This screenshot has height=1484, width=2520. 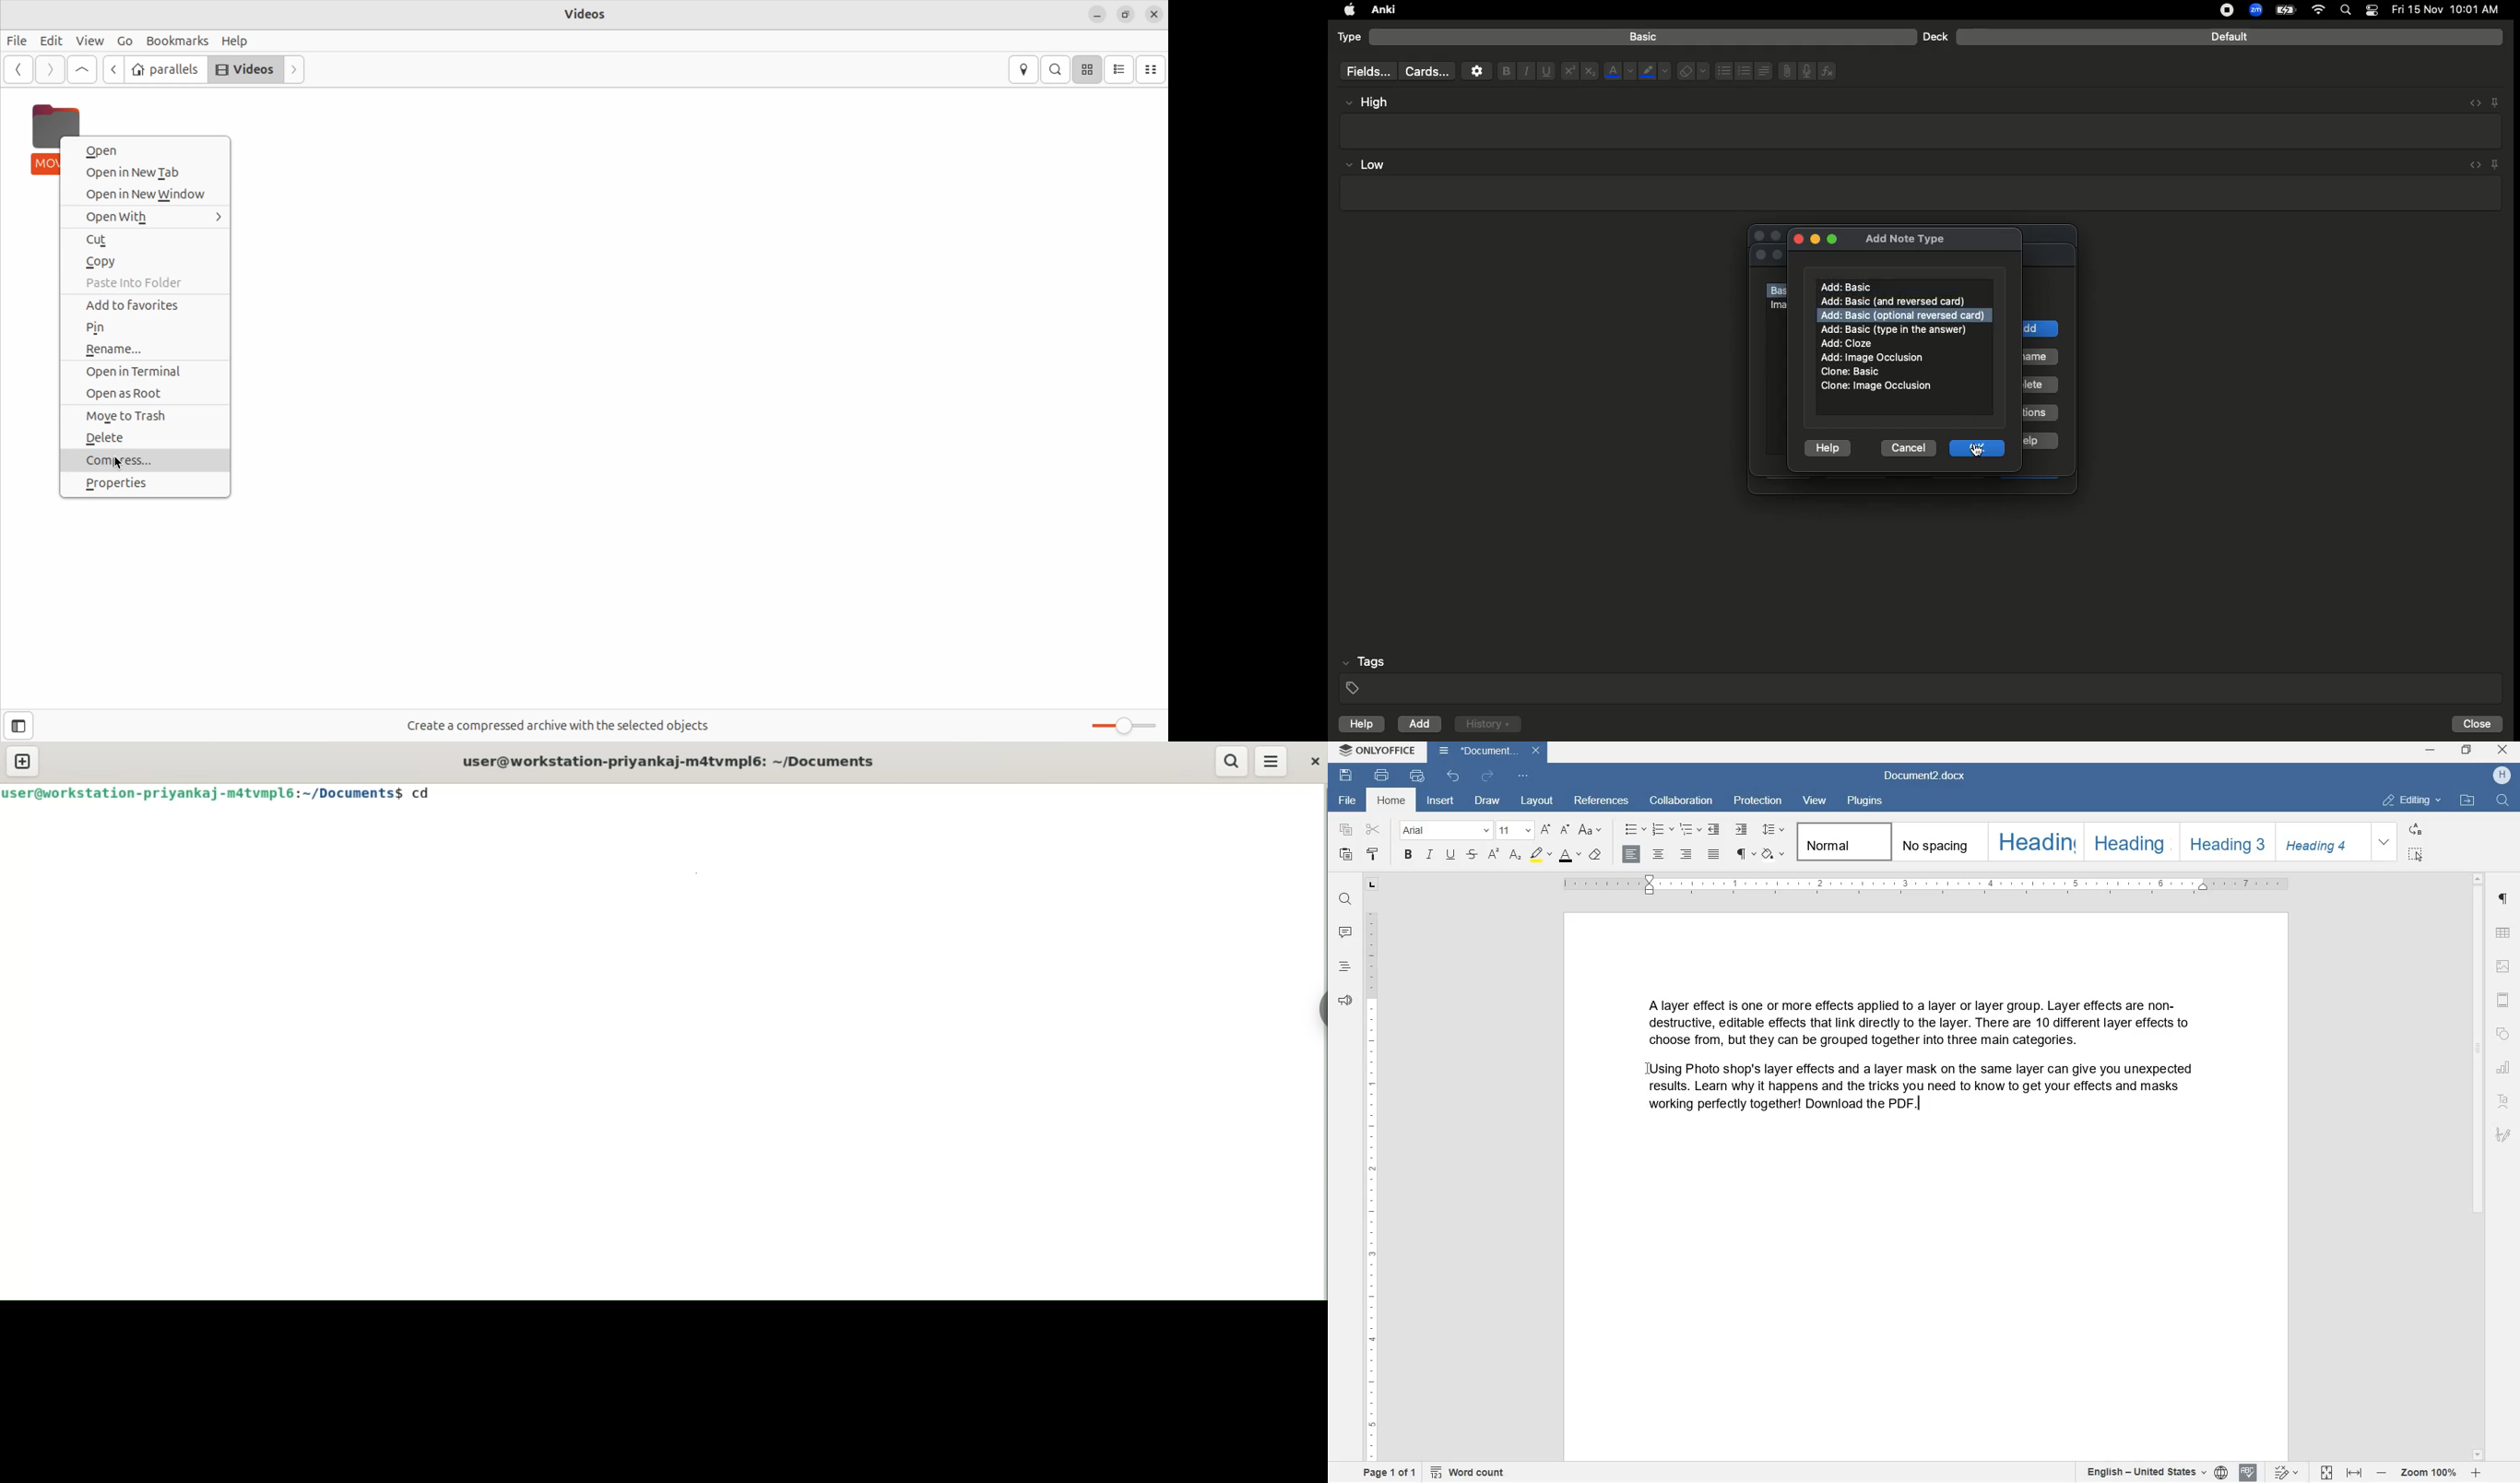 What do you see at coordinates (1348, 856) in the screenshot?
I see `PASTE` at bounding box center [1348, 856].